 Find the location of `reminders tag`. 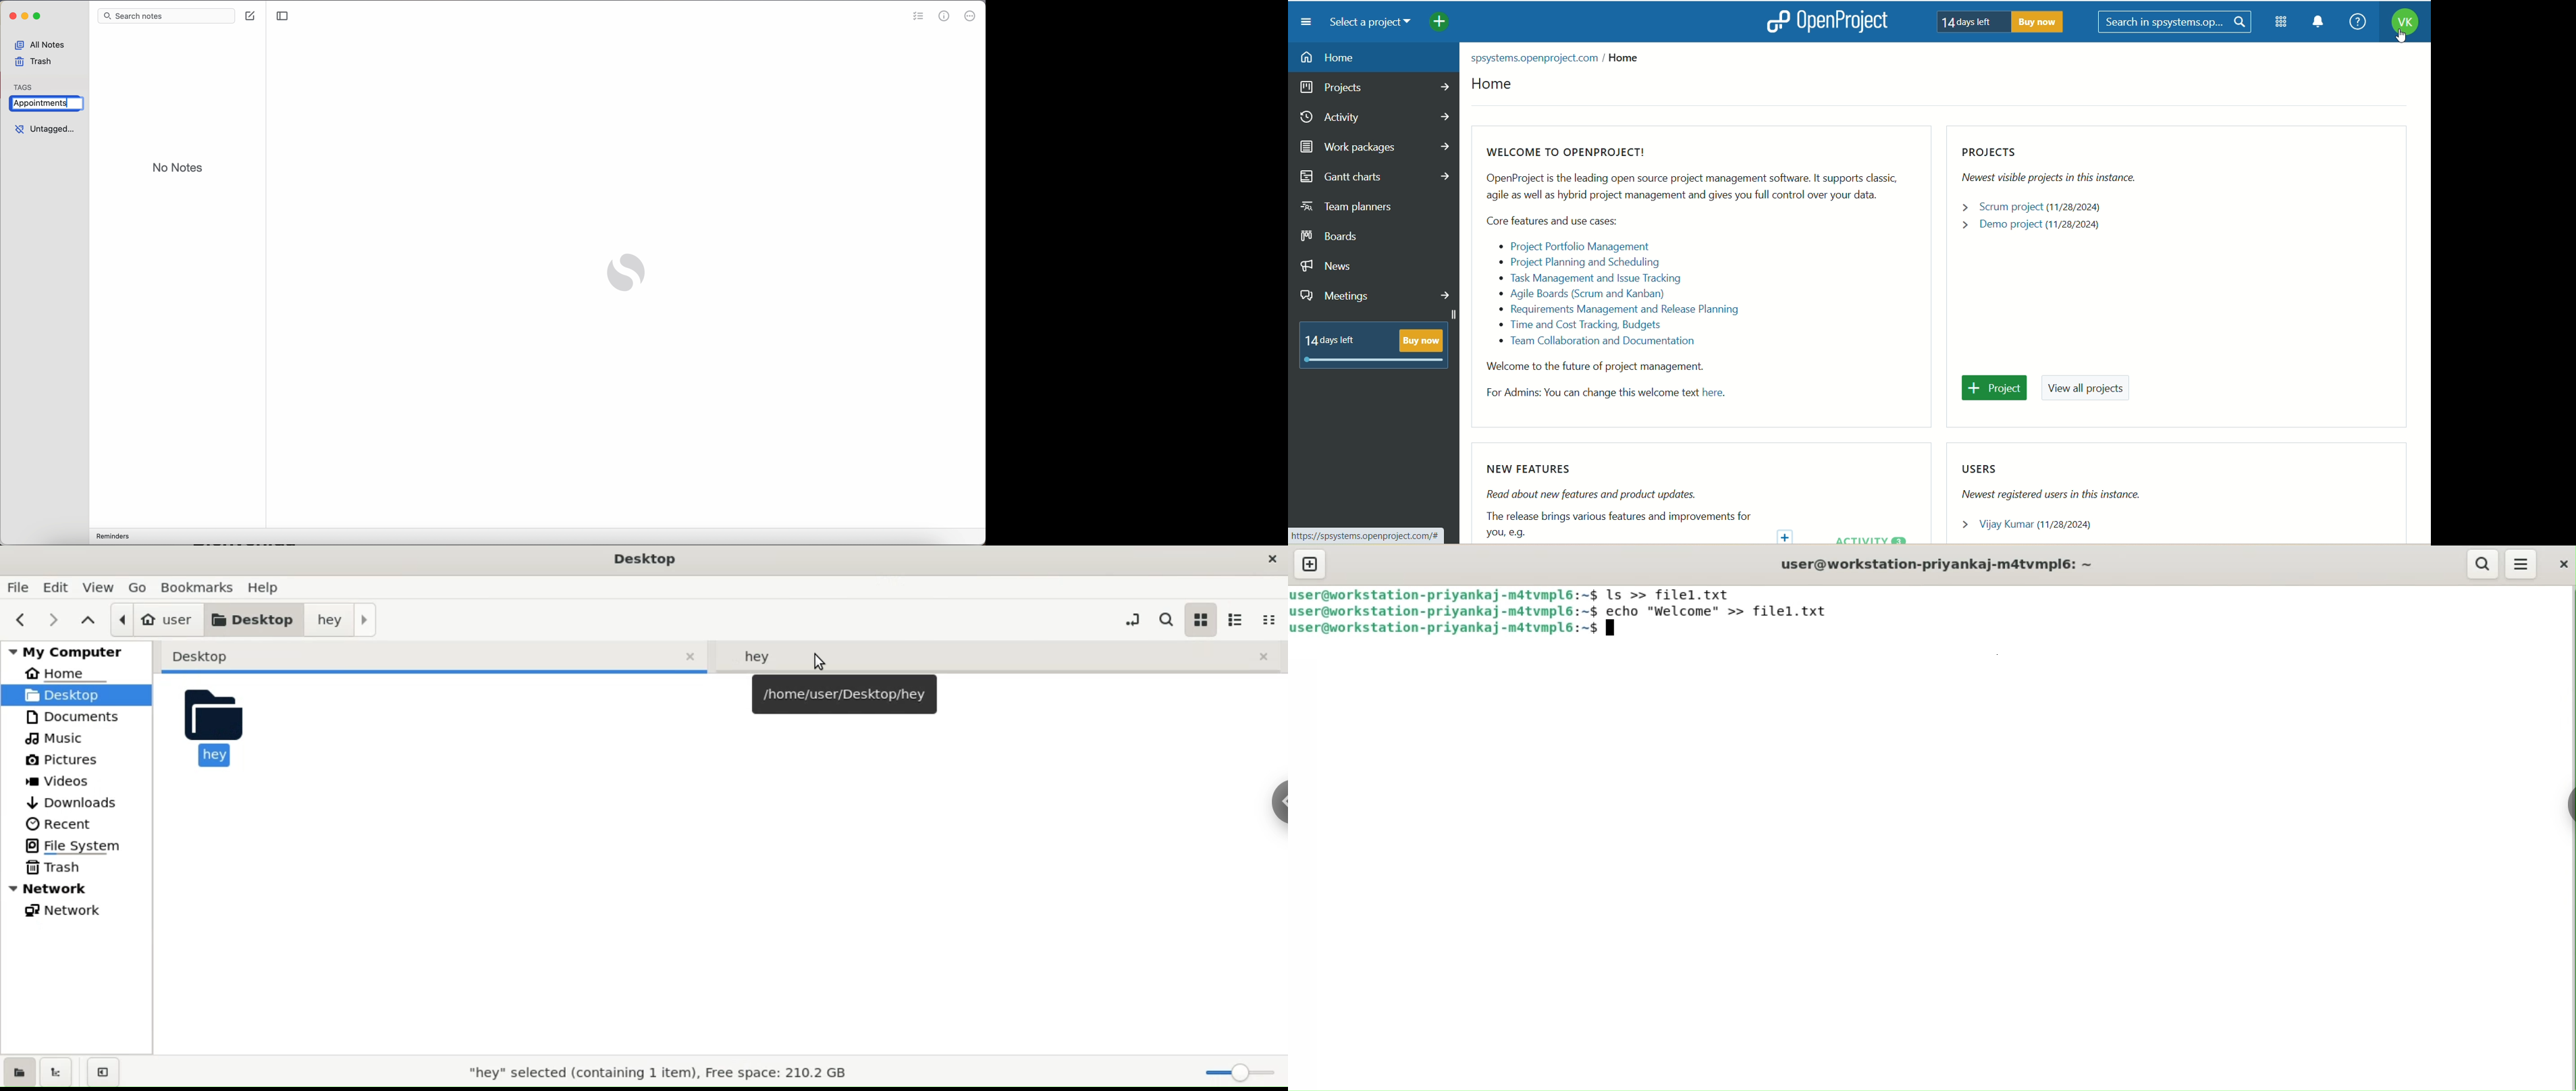

reminders tag is located at coordinates (111, 537).